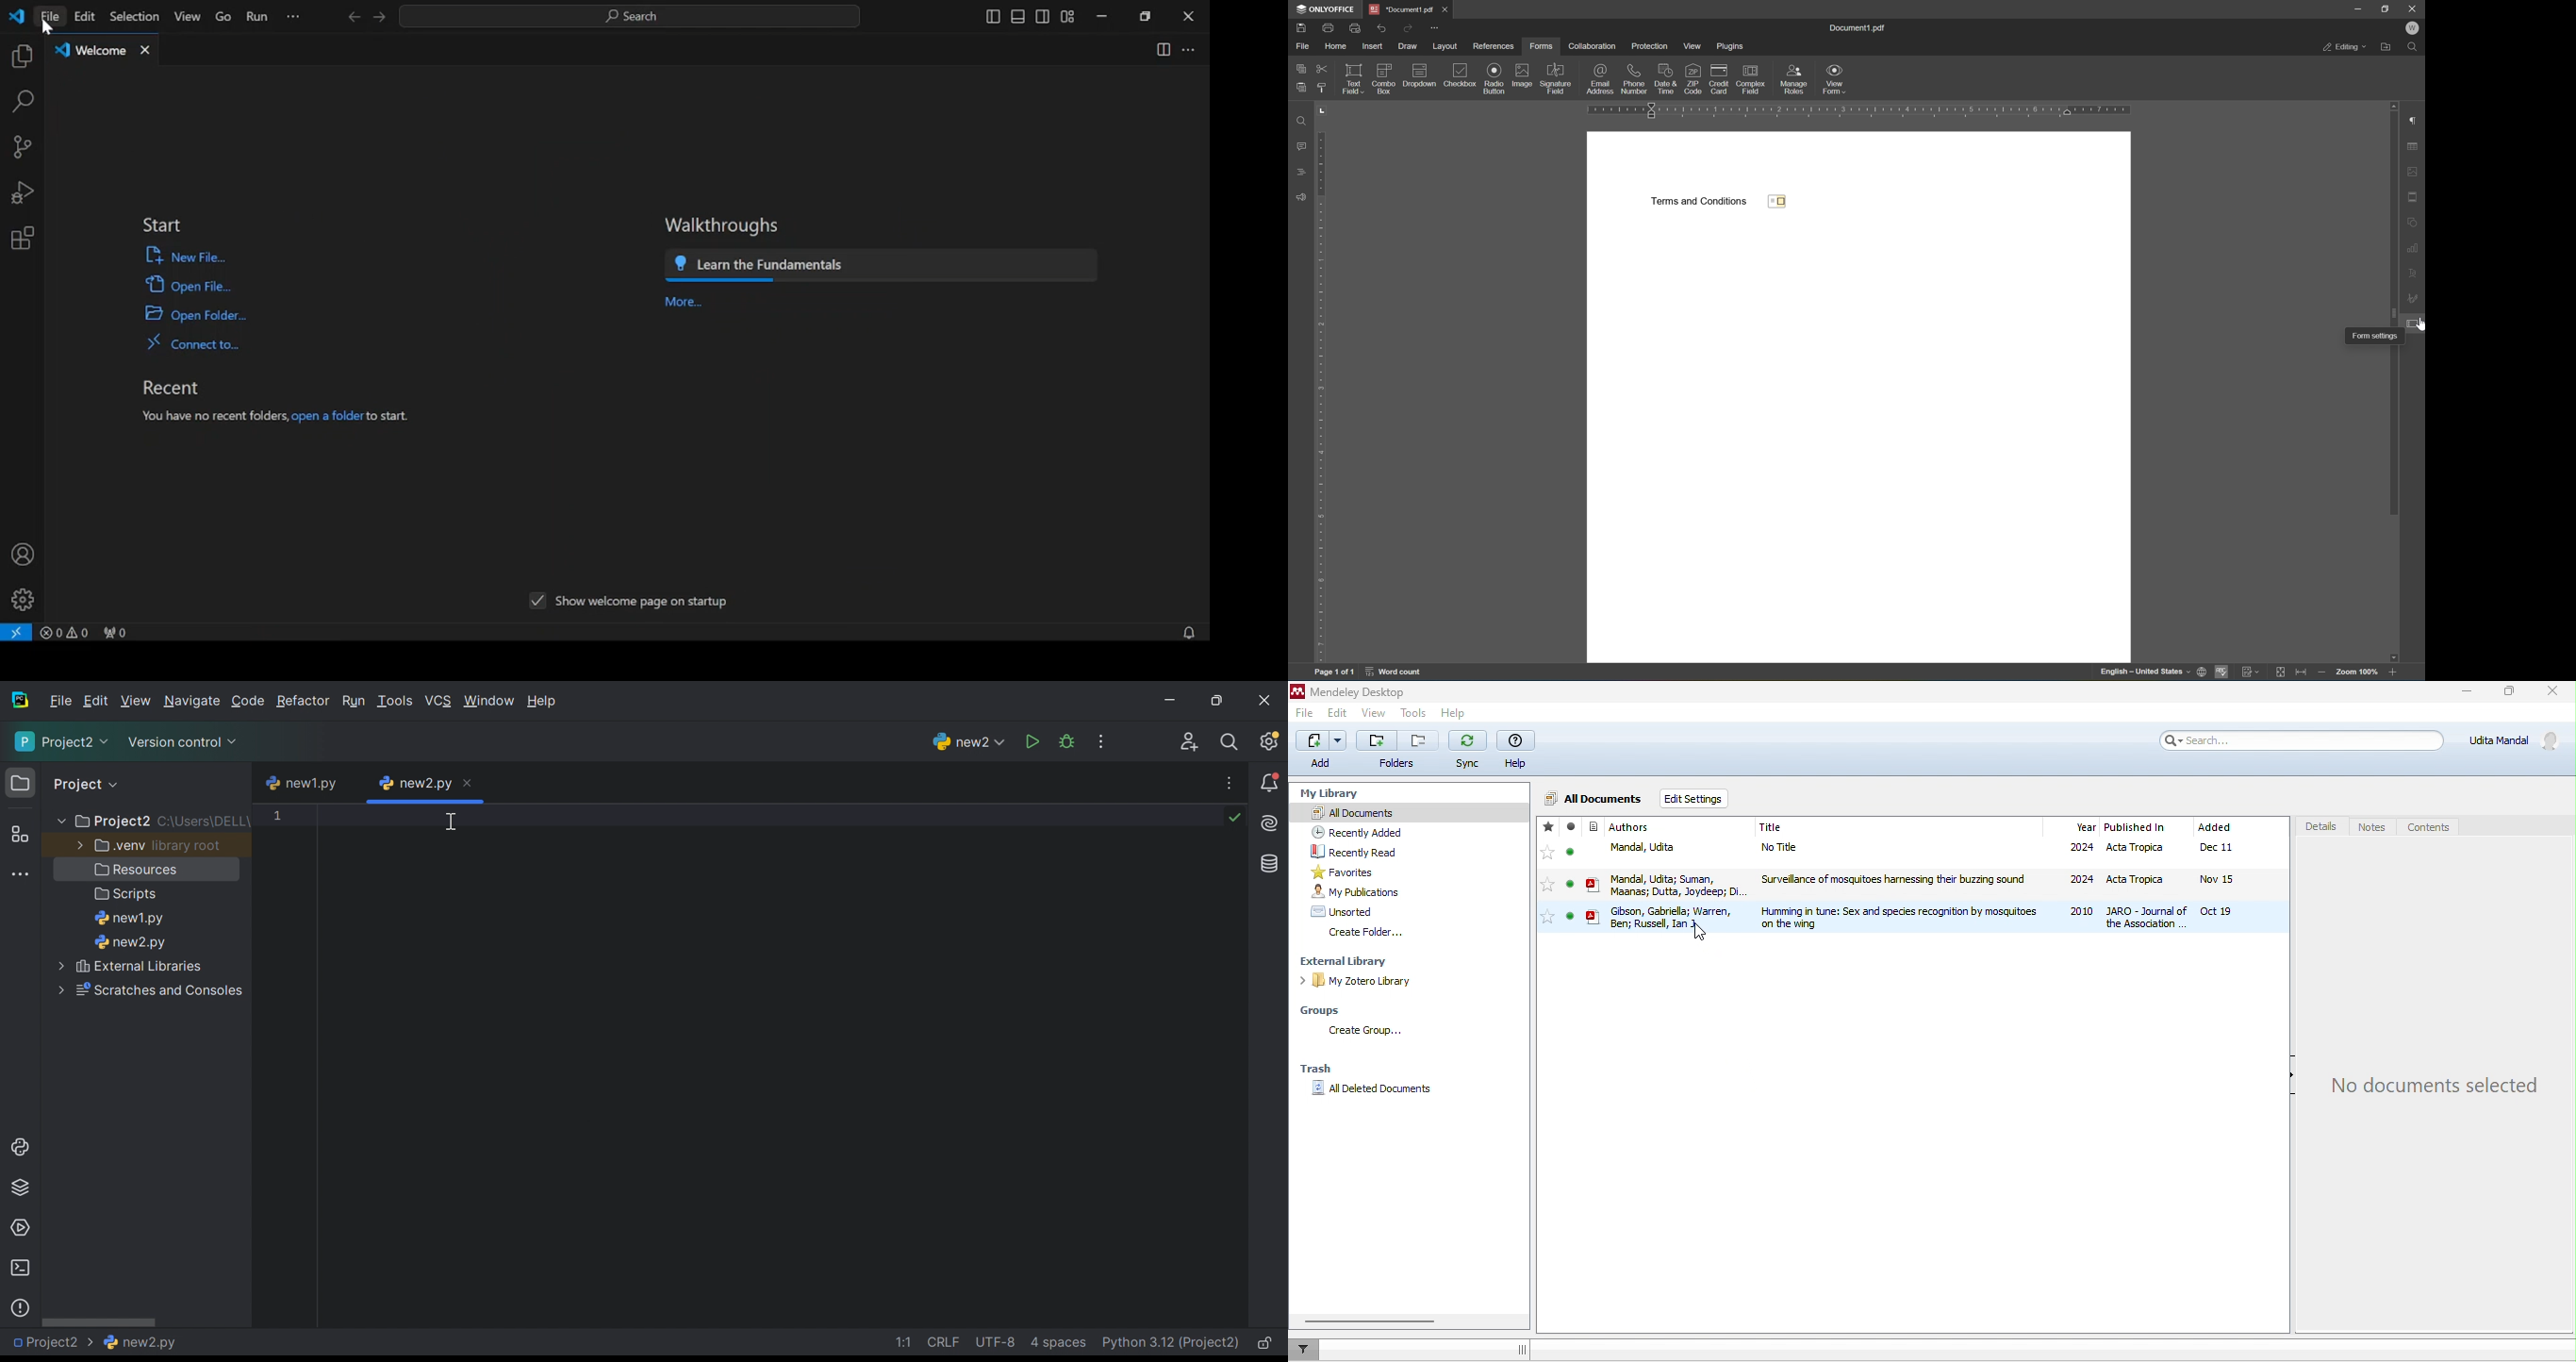  I want to click on Restore down, so click(1218, 700).